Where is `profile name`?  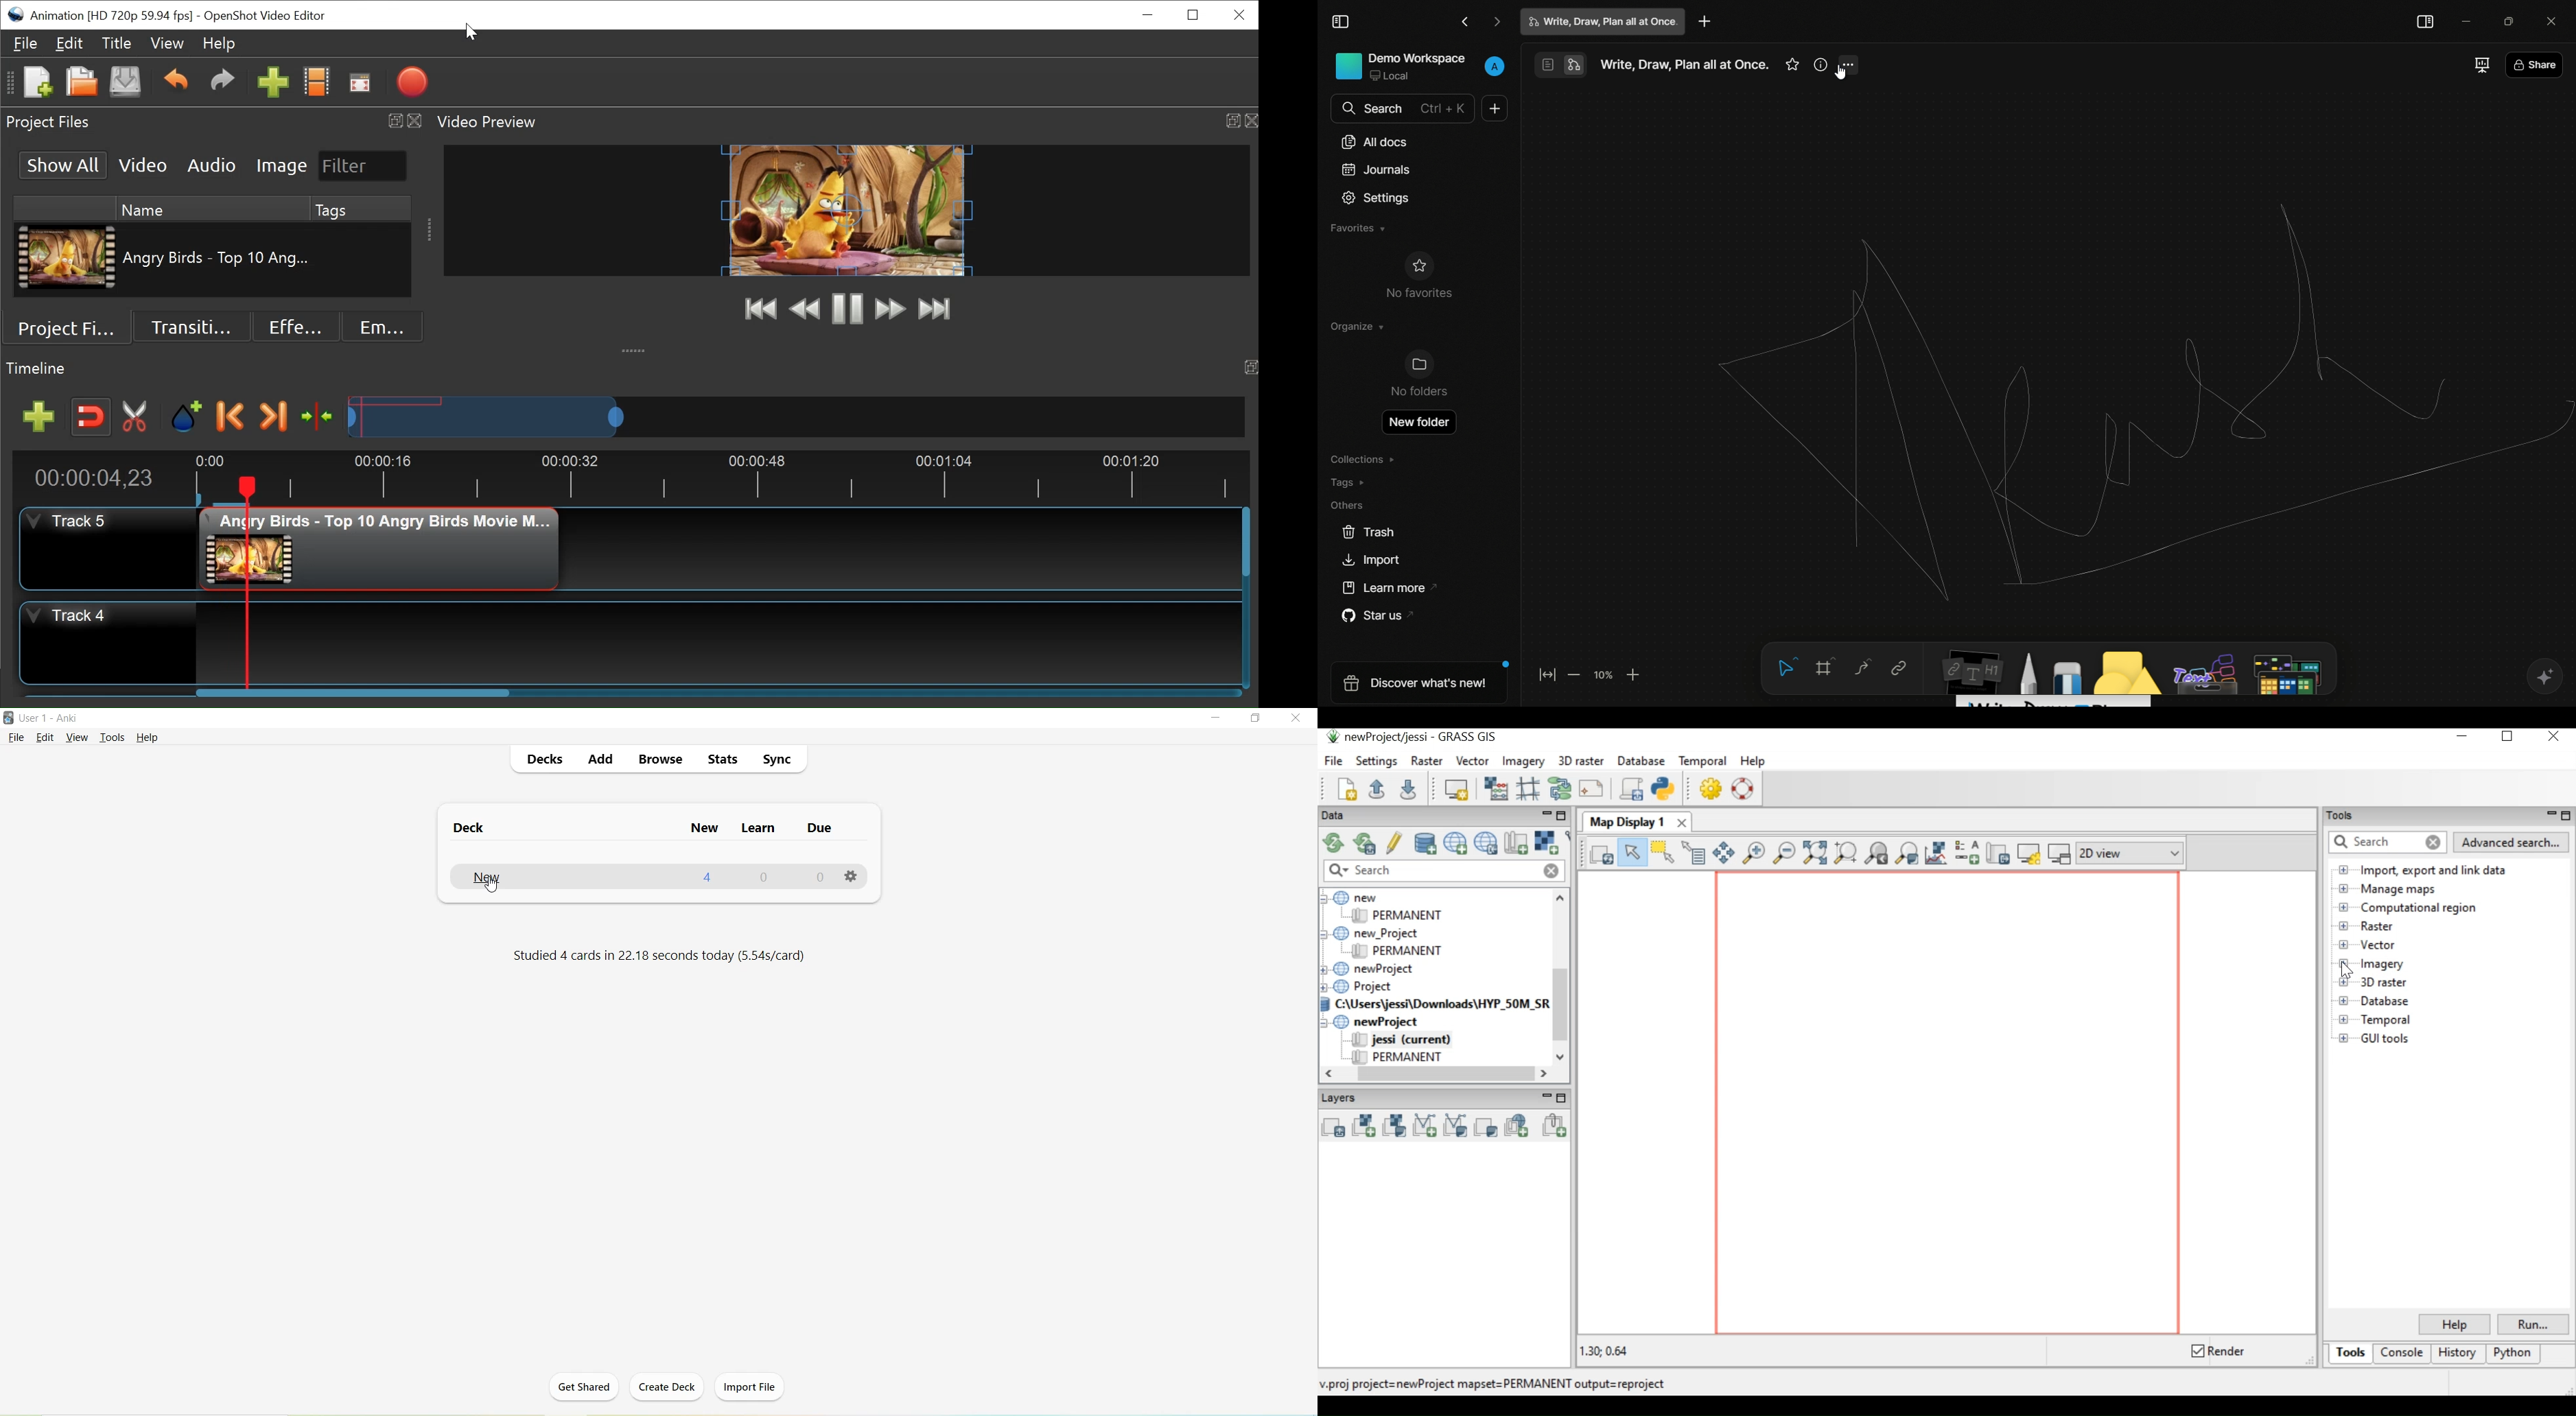 profile name is located at coordinates (1495, 68).